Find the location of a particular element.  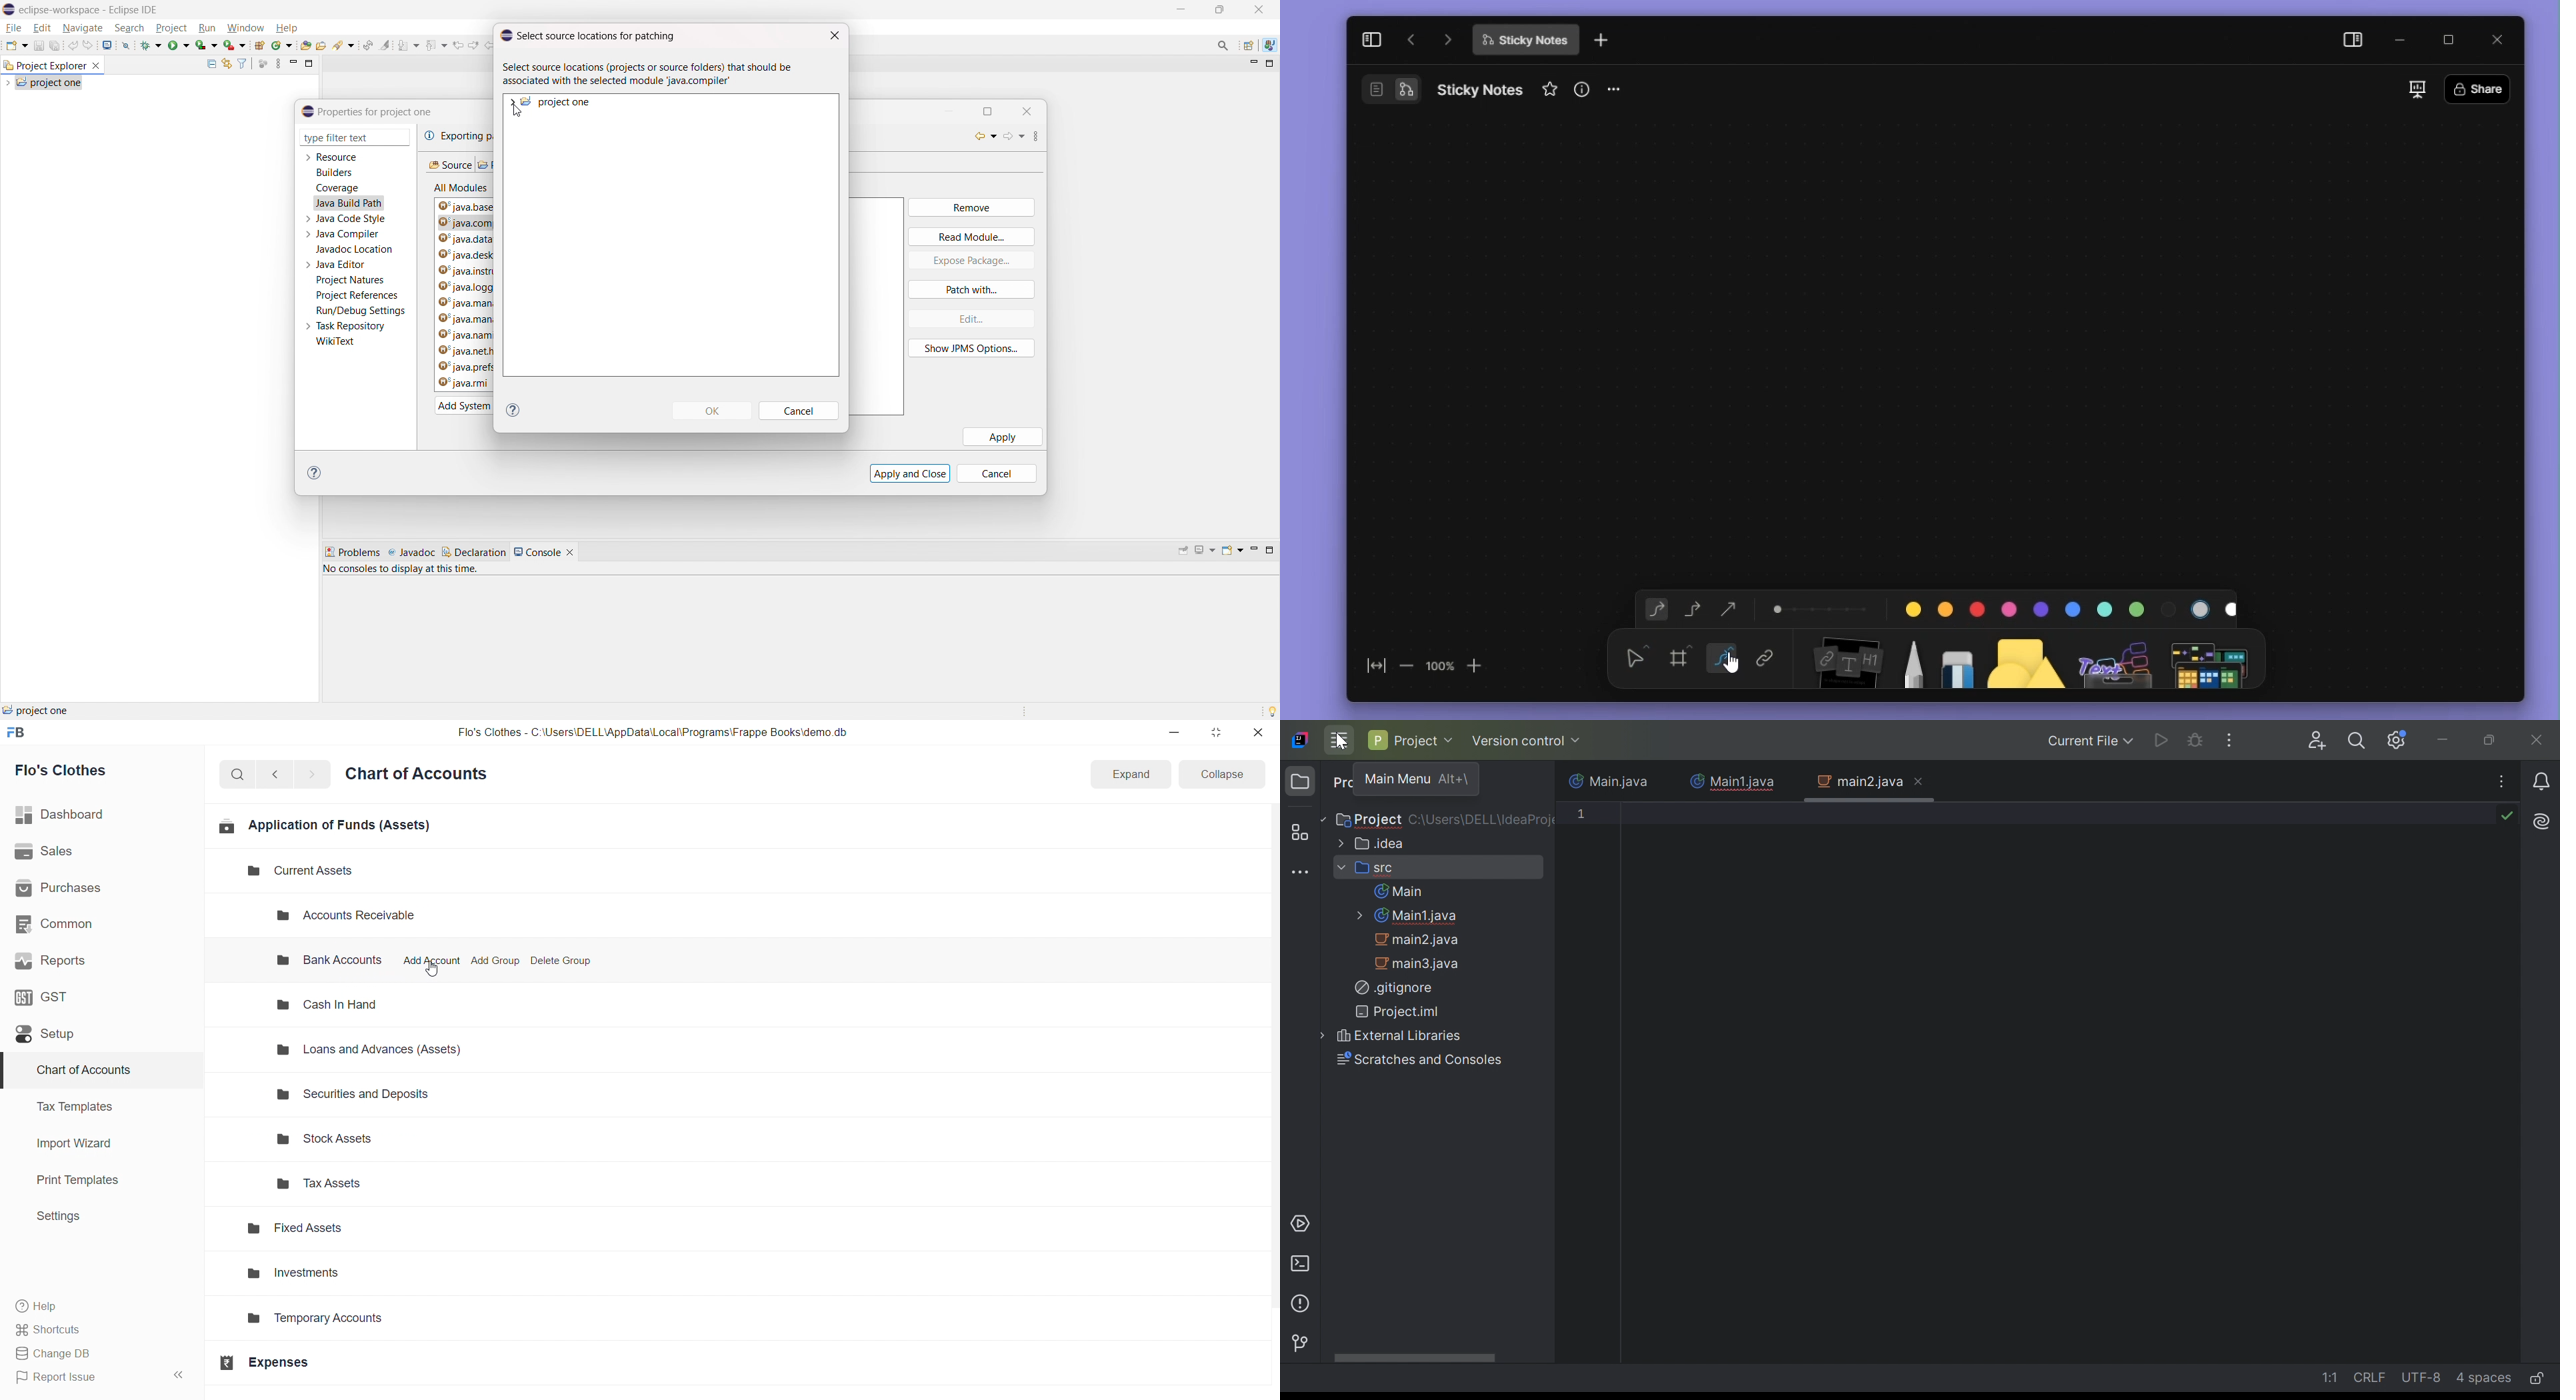

search is located at coordinates (130, 27).